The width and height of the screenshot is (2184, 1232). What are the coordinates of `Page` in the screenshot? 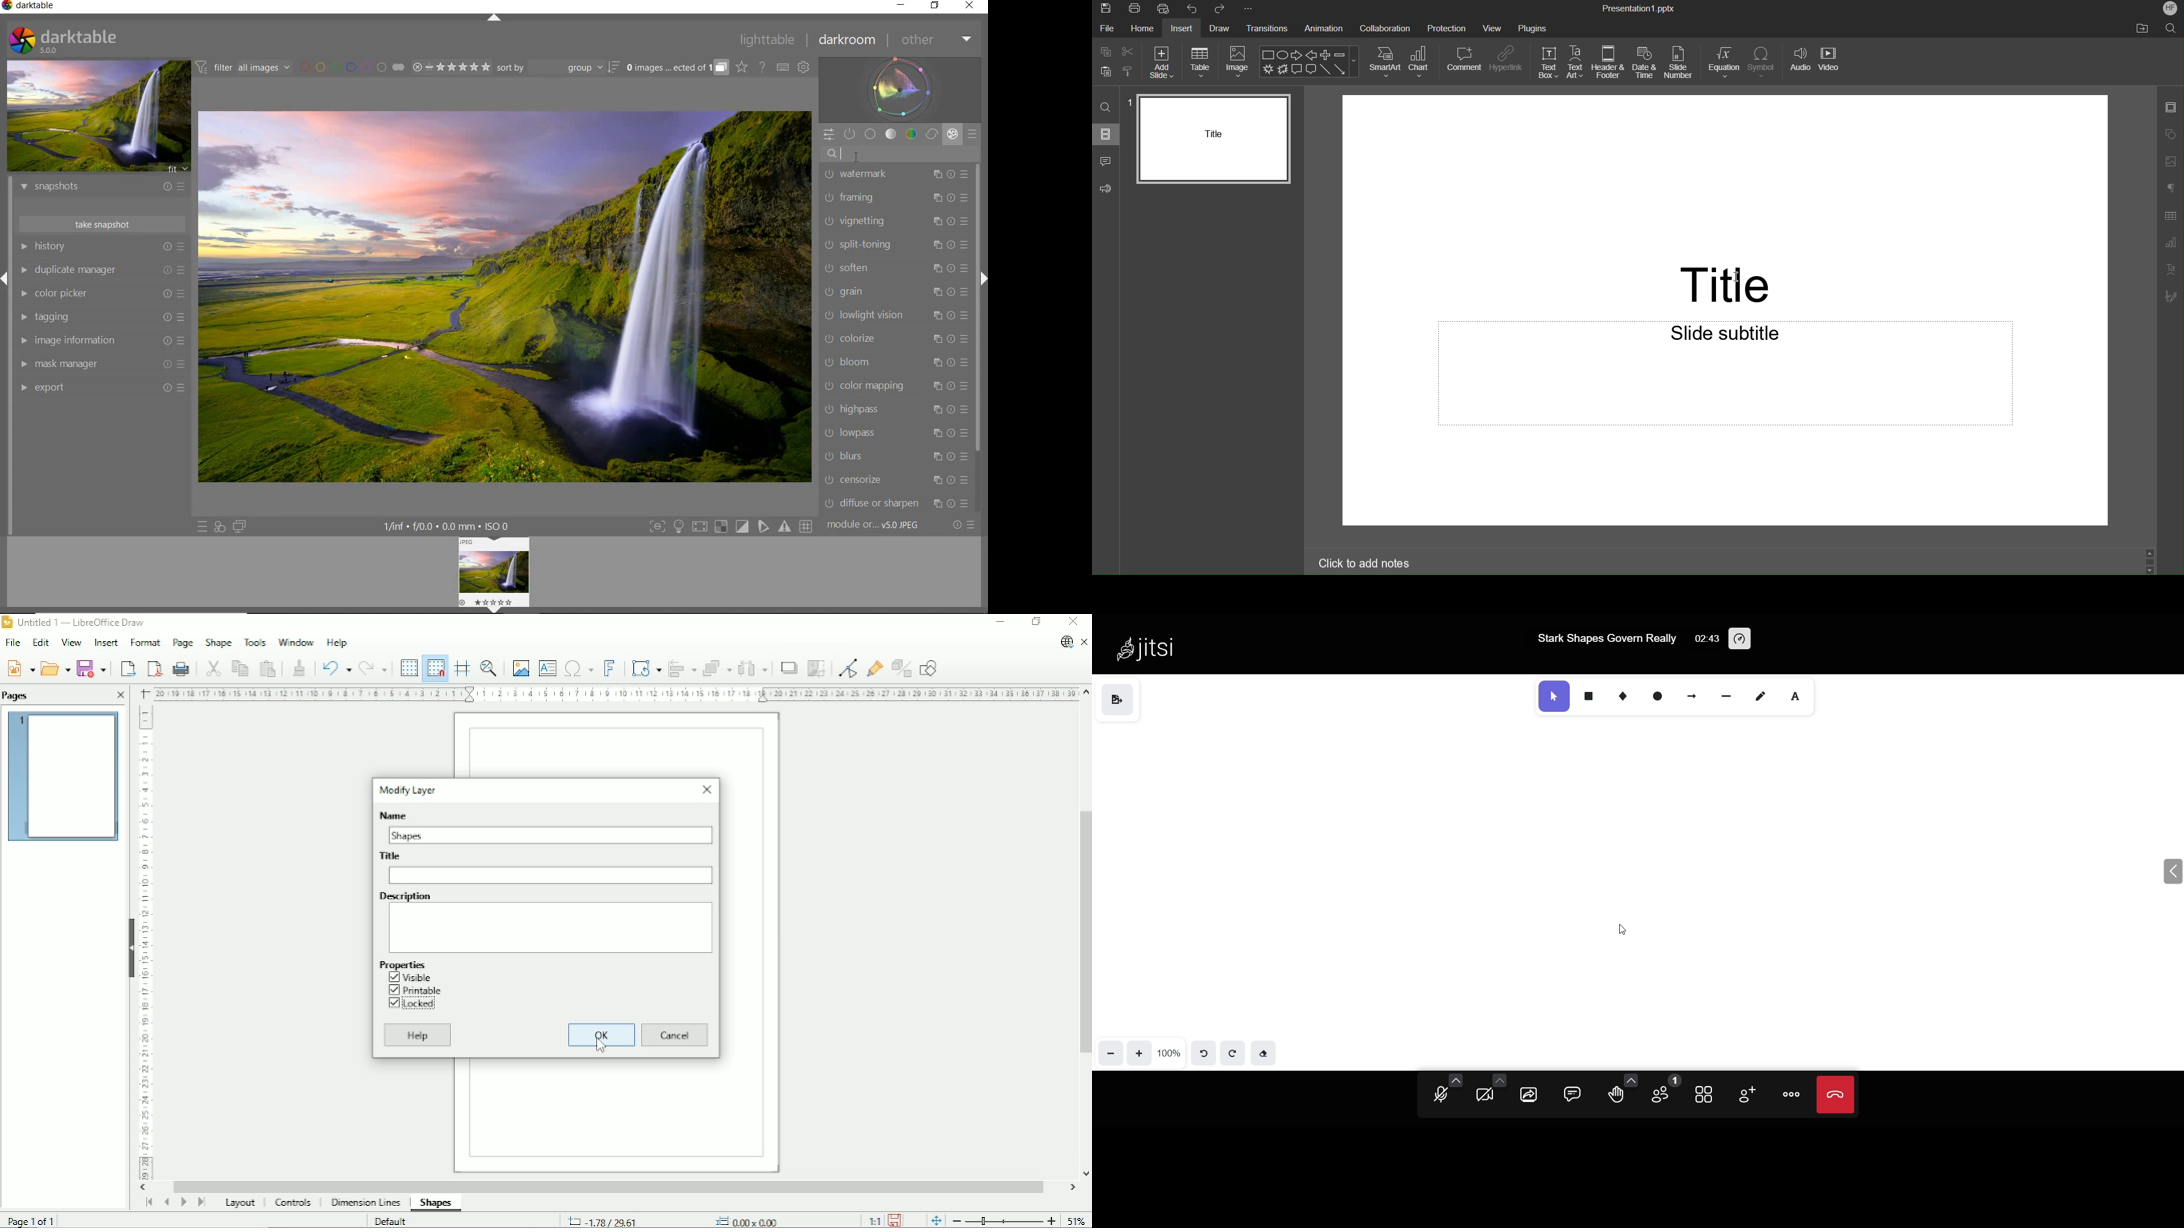 It's located at (182, 643).